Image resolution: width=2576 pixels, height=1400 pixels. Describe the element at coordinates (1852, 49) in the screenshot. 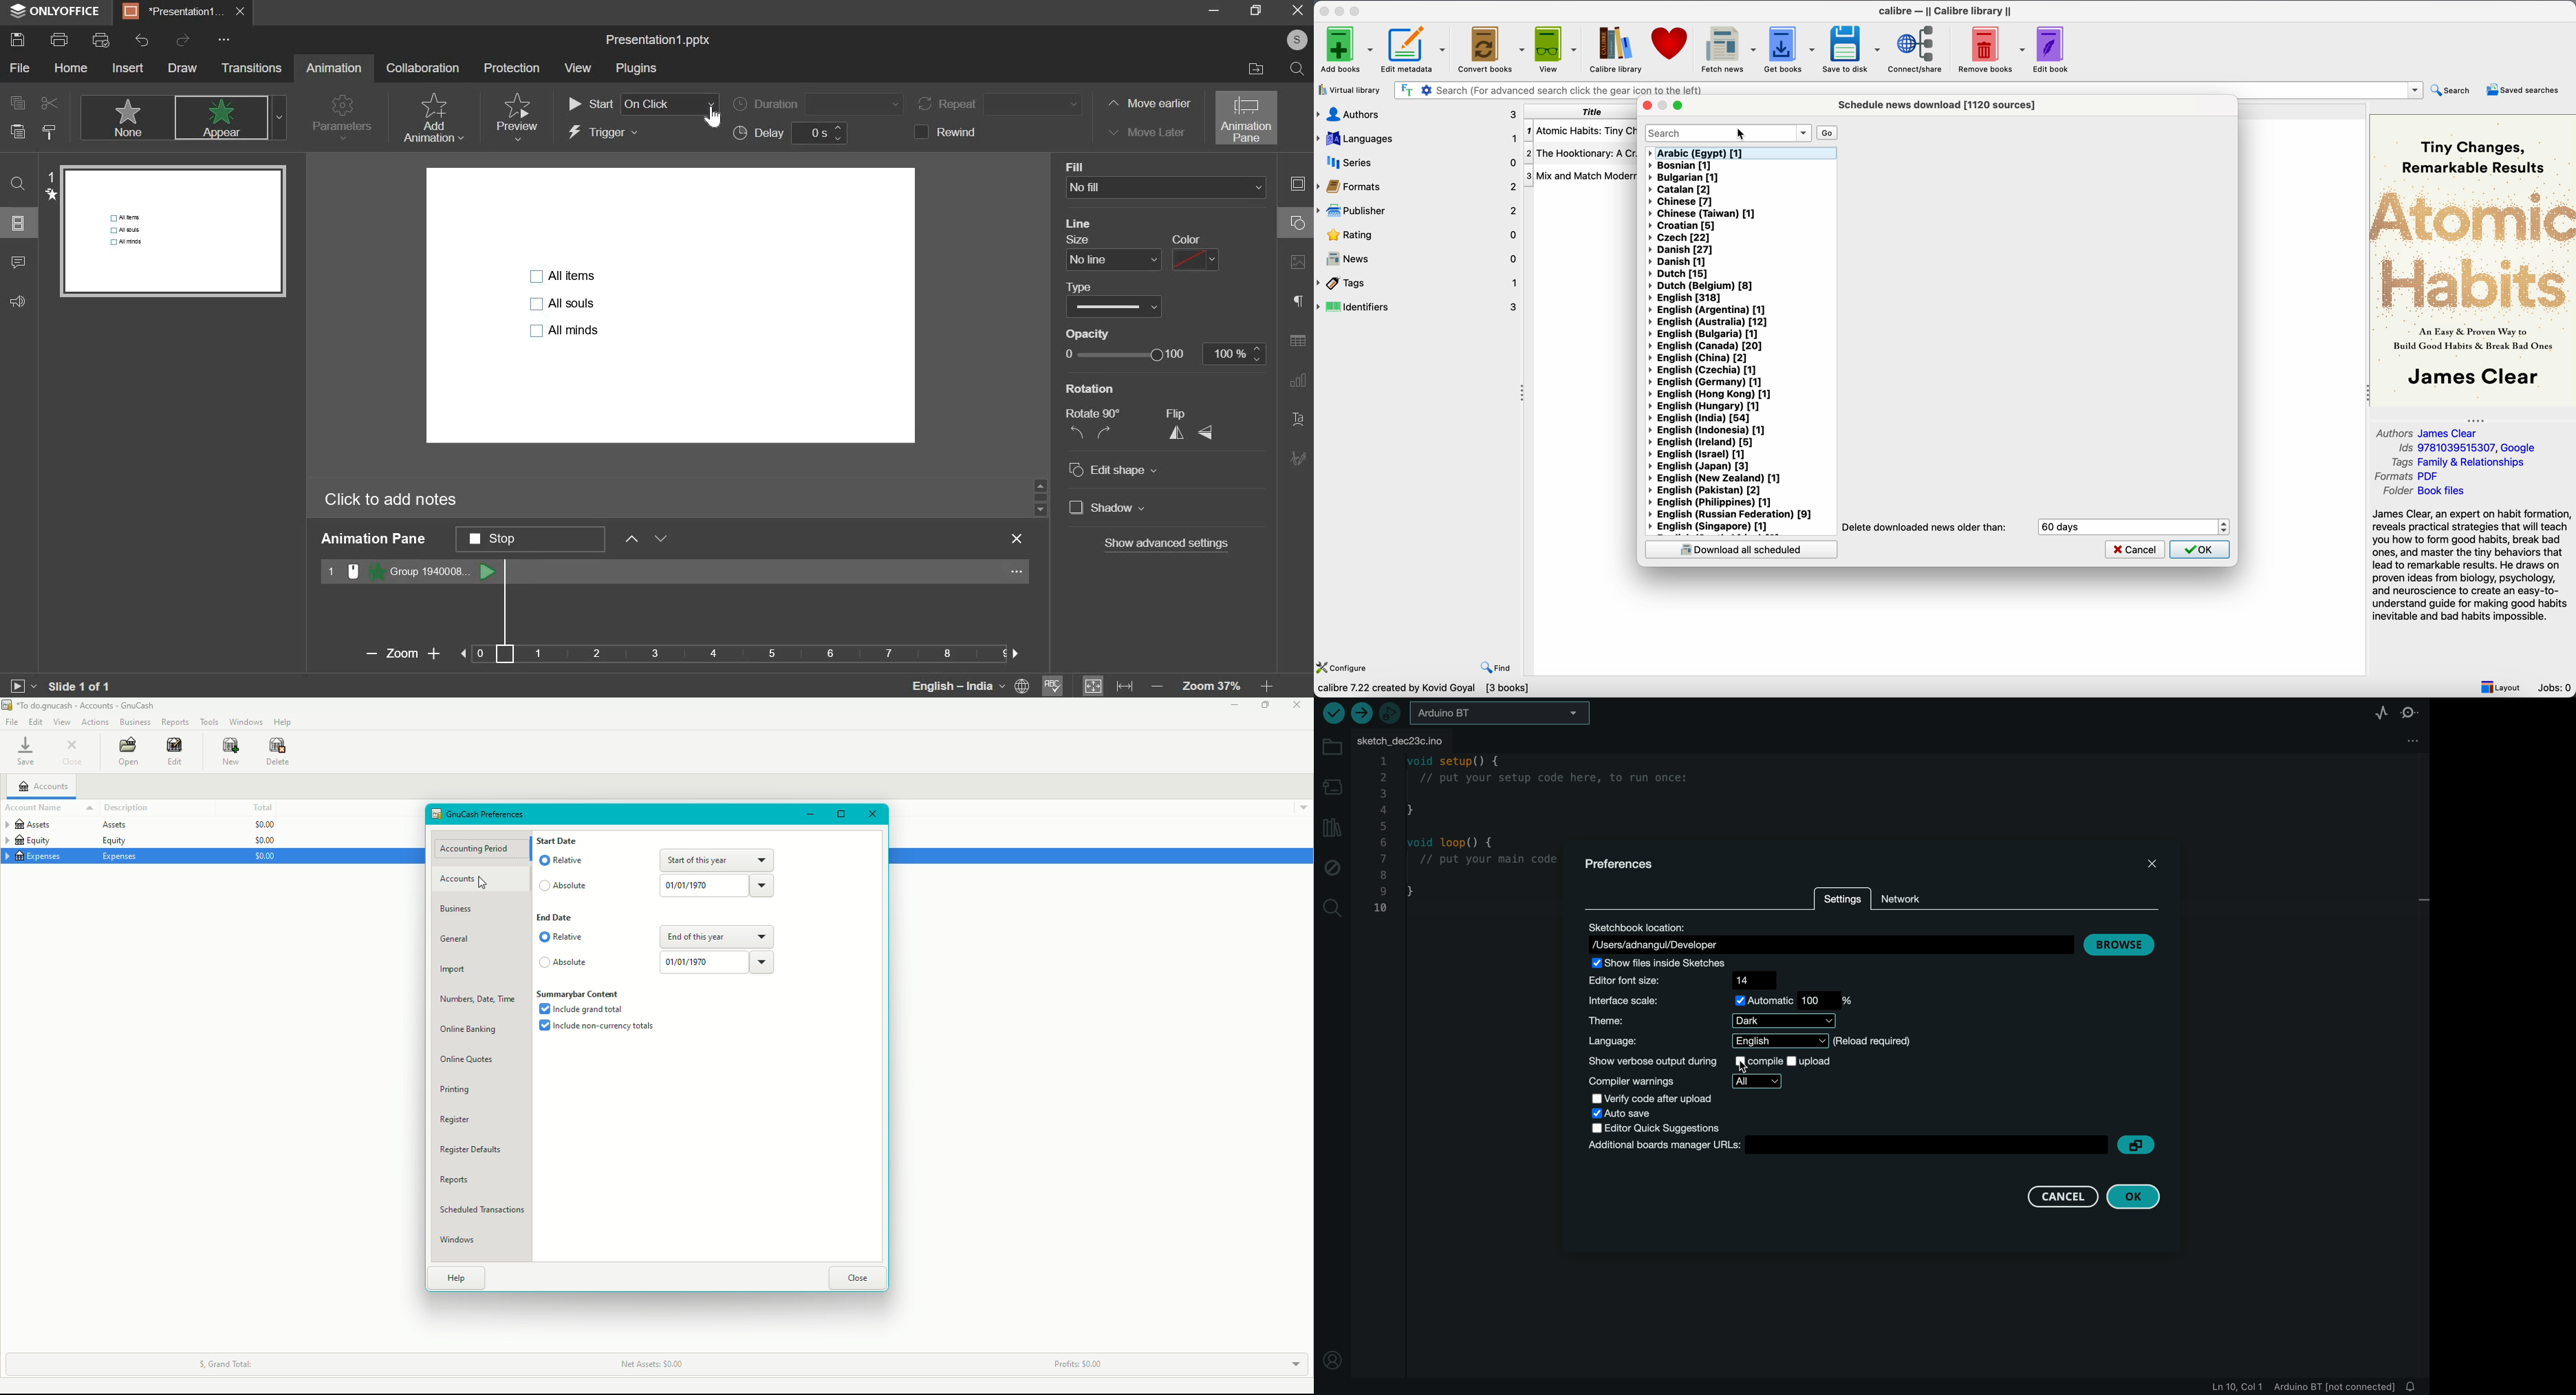

I see `save to disk` at that location.